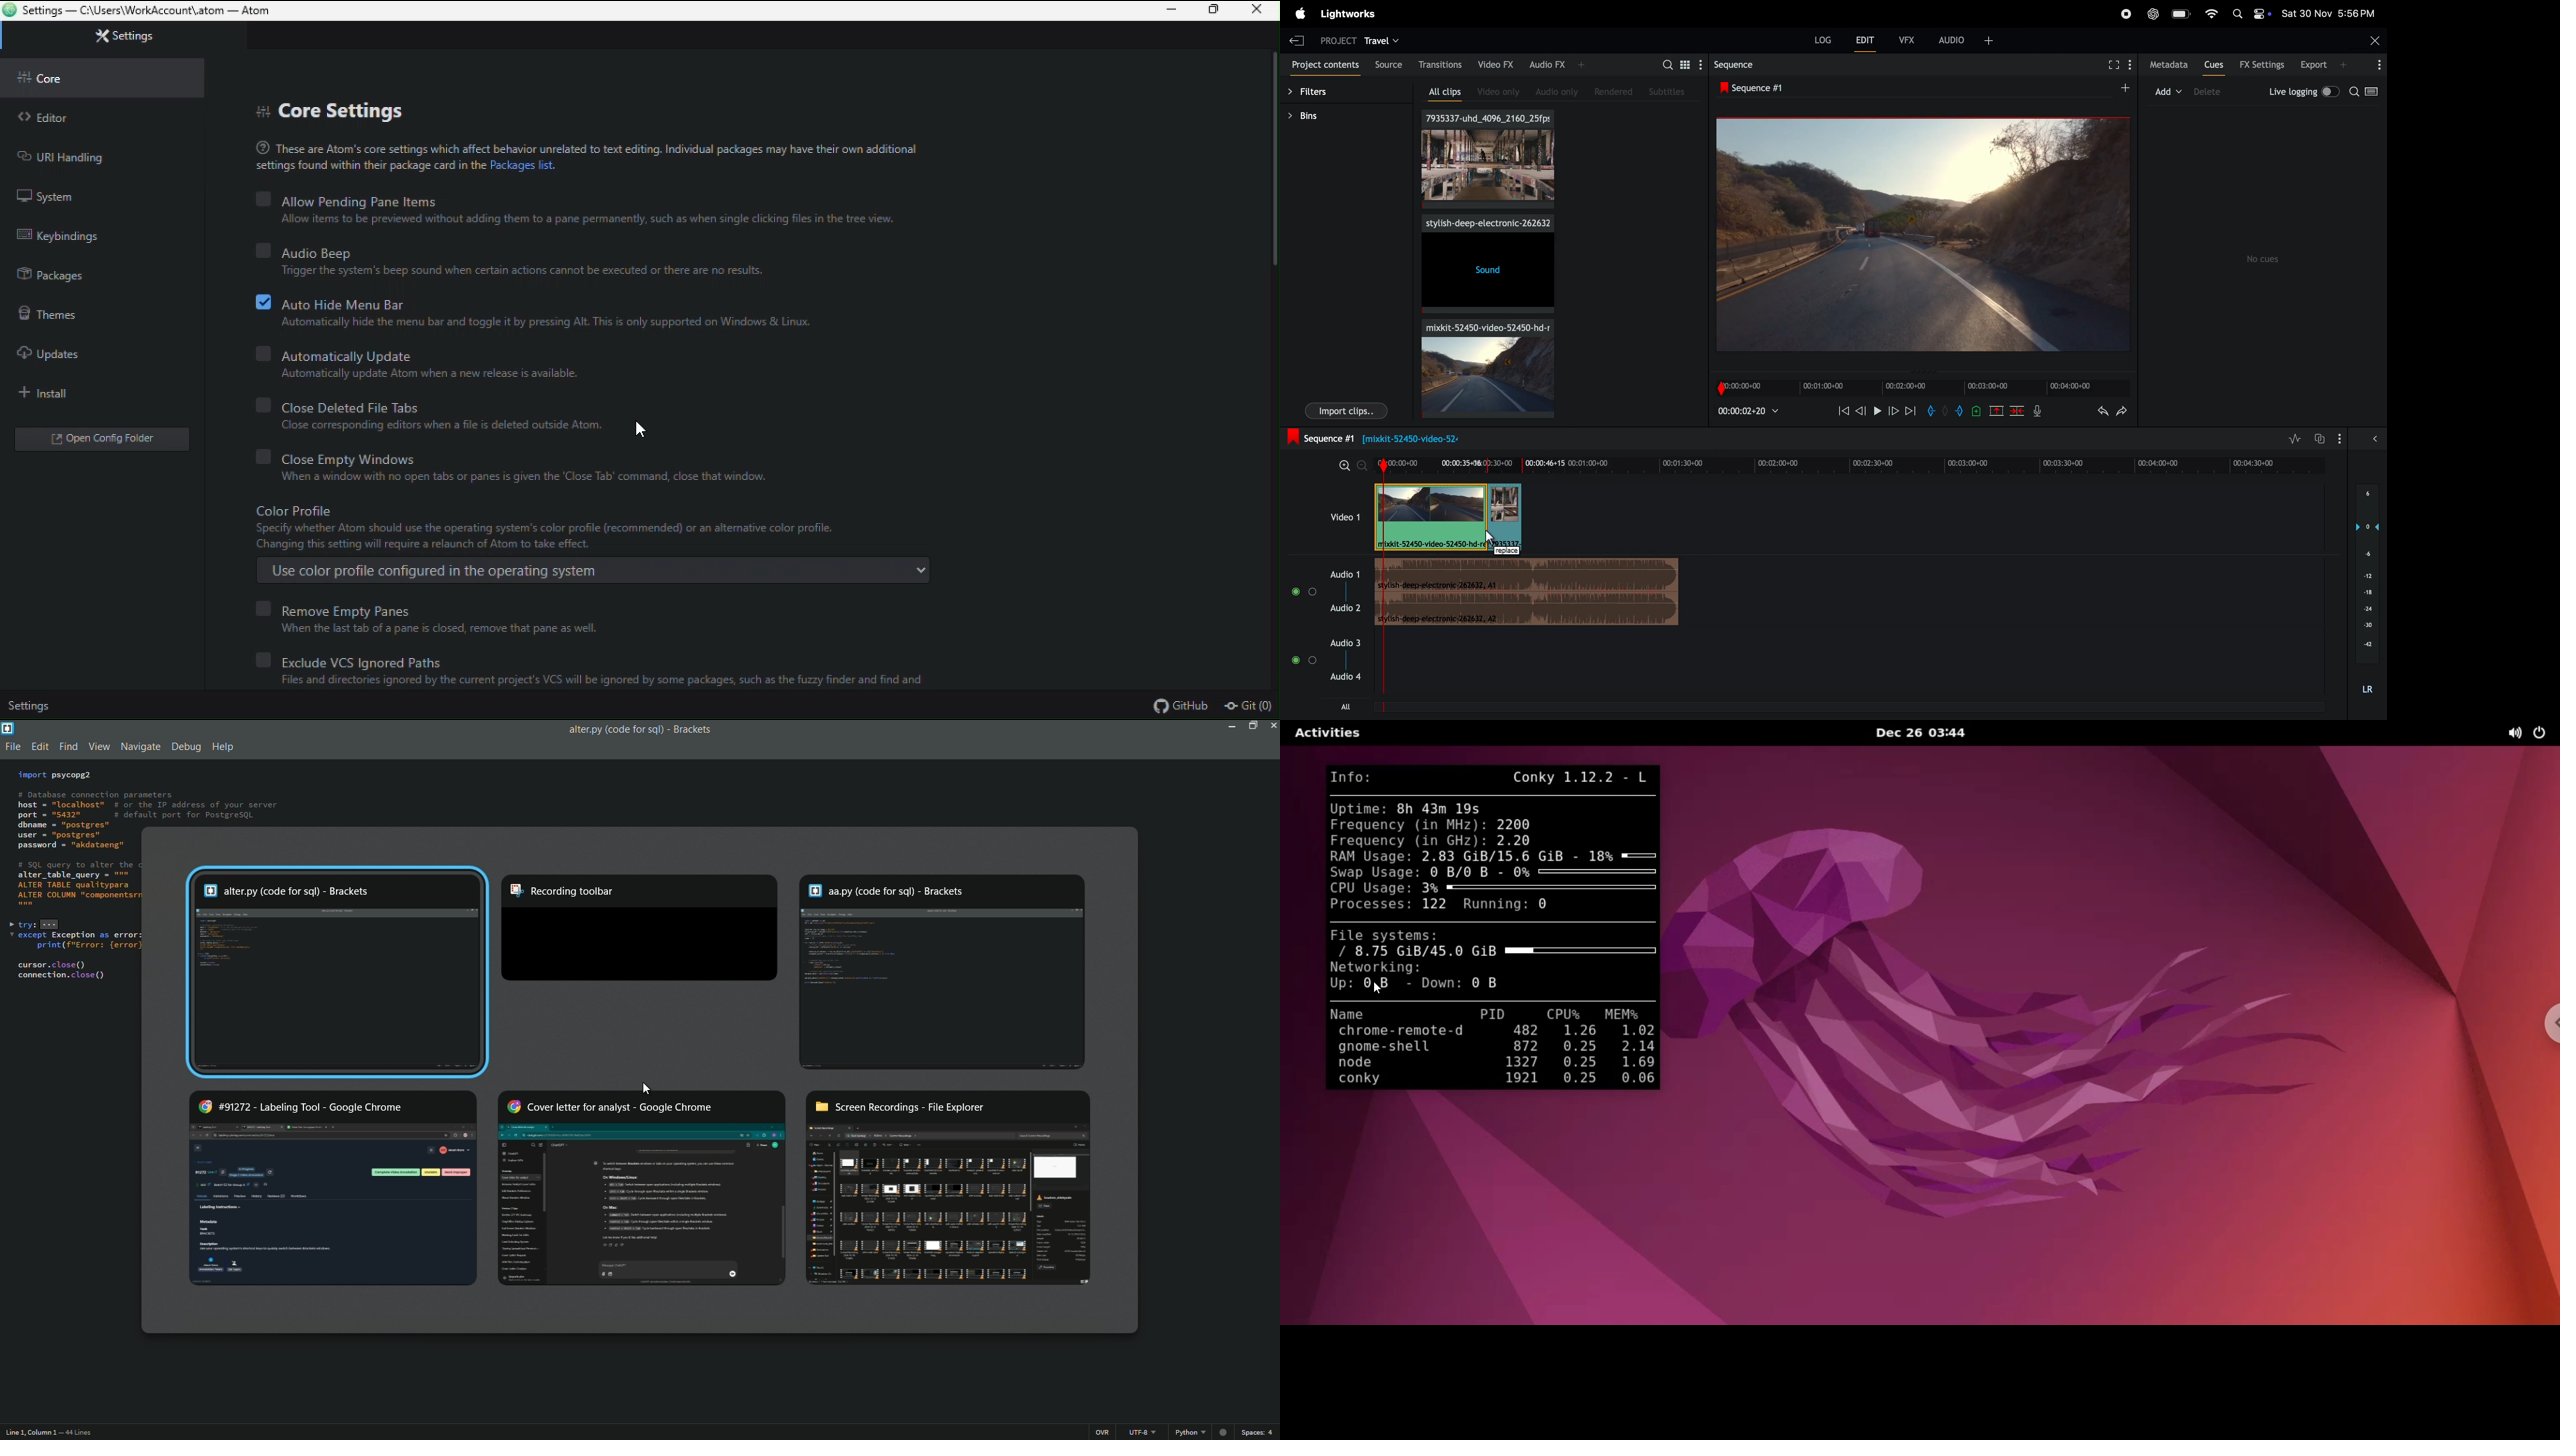 The image size is (2576, 1456). I want to click on minimize, so click(1229, 727).